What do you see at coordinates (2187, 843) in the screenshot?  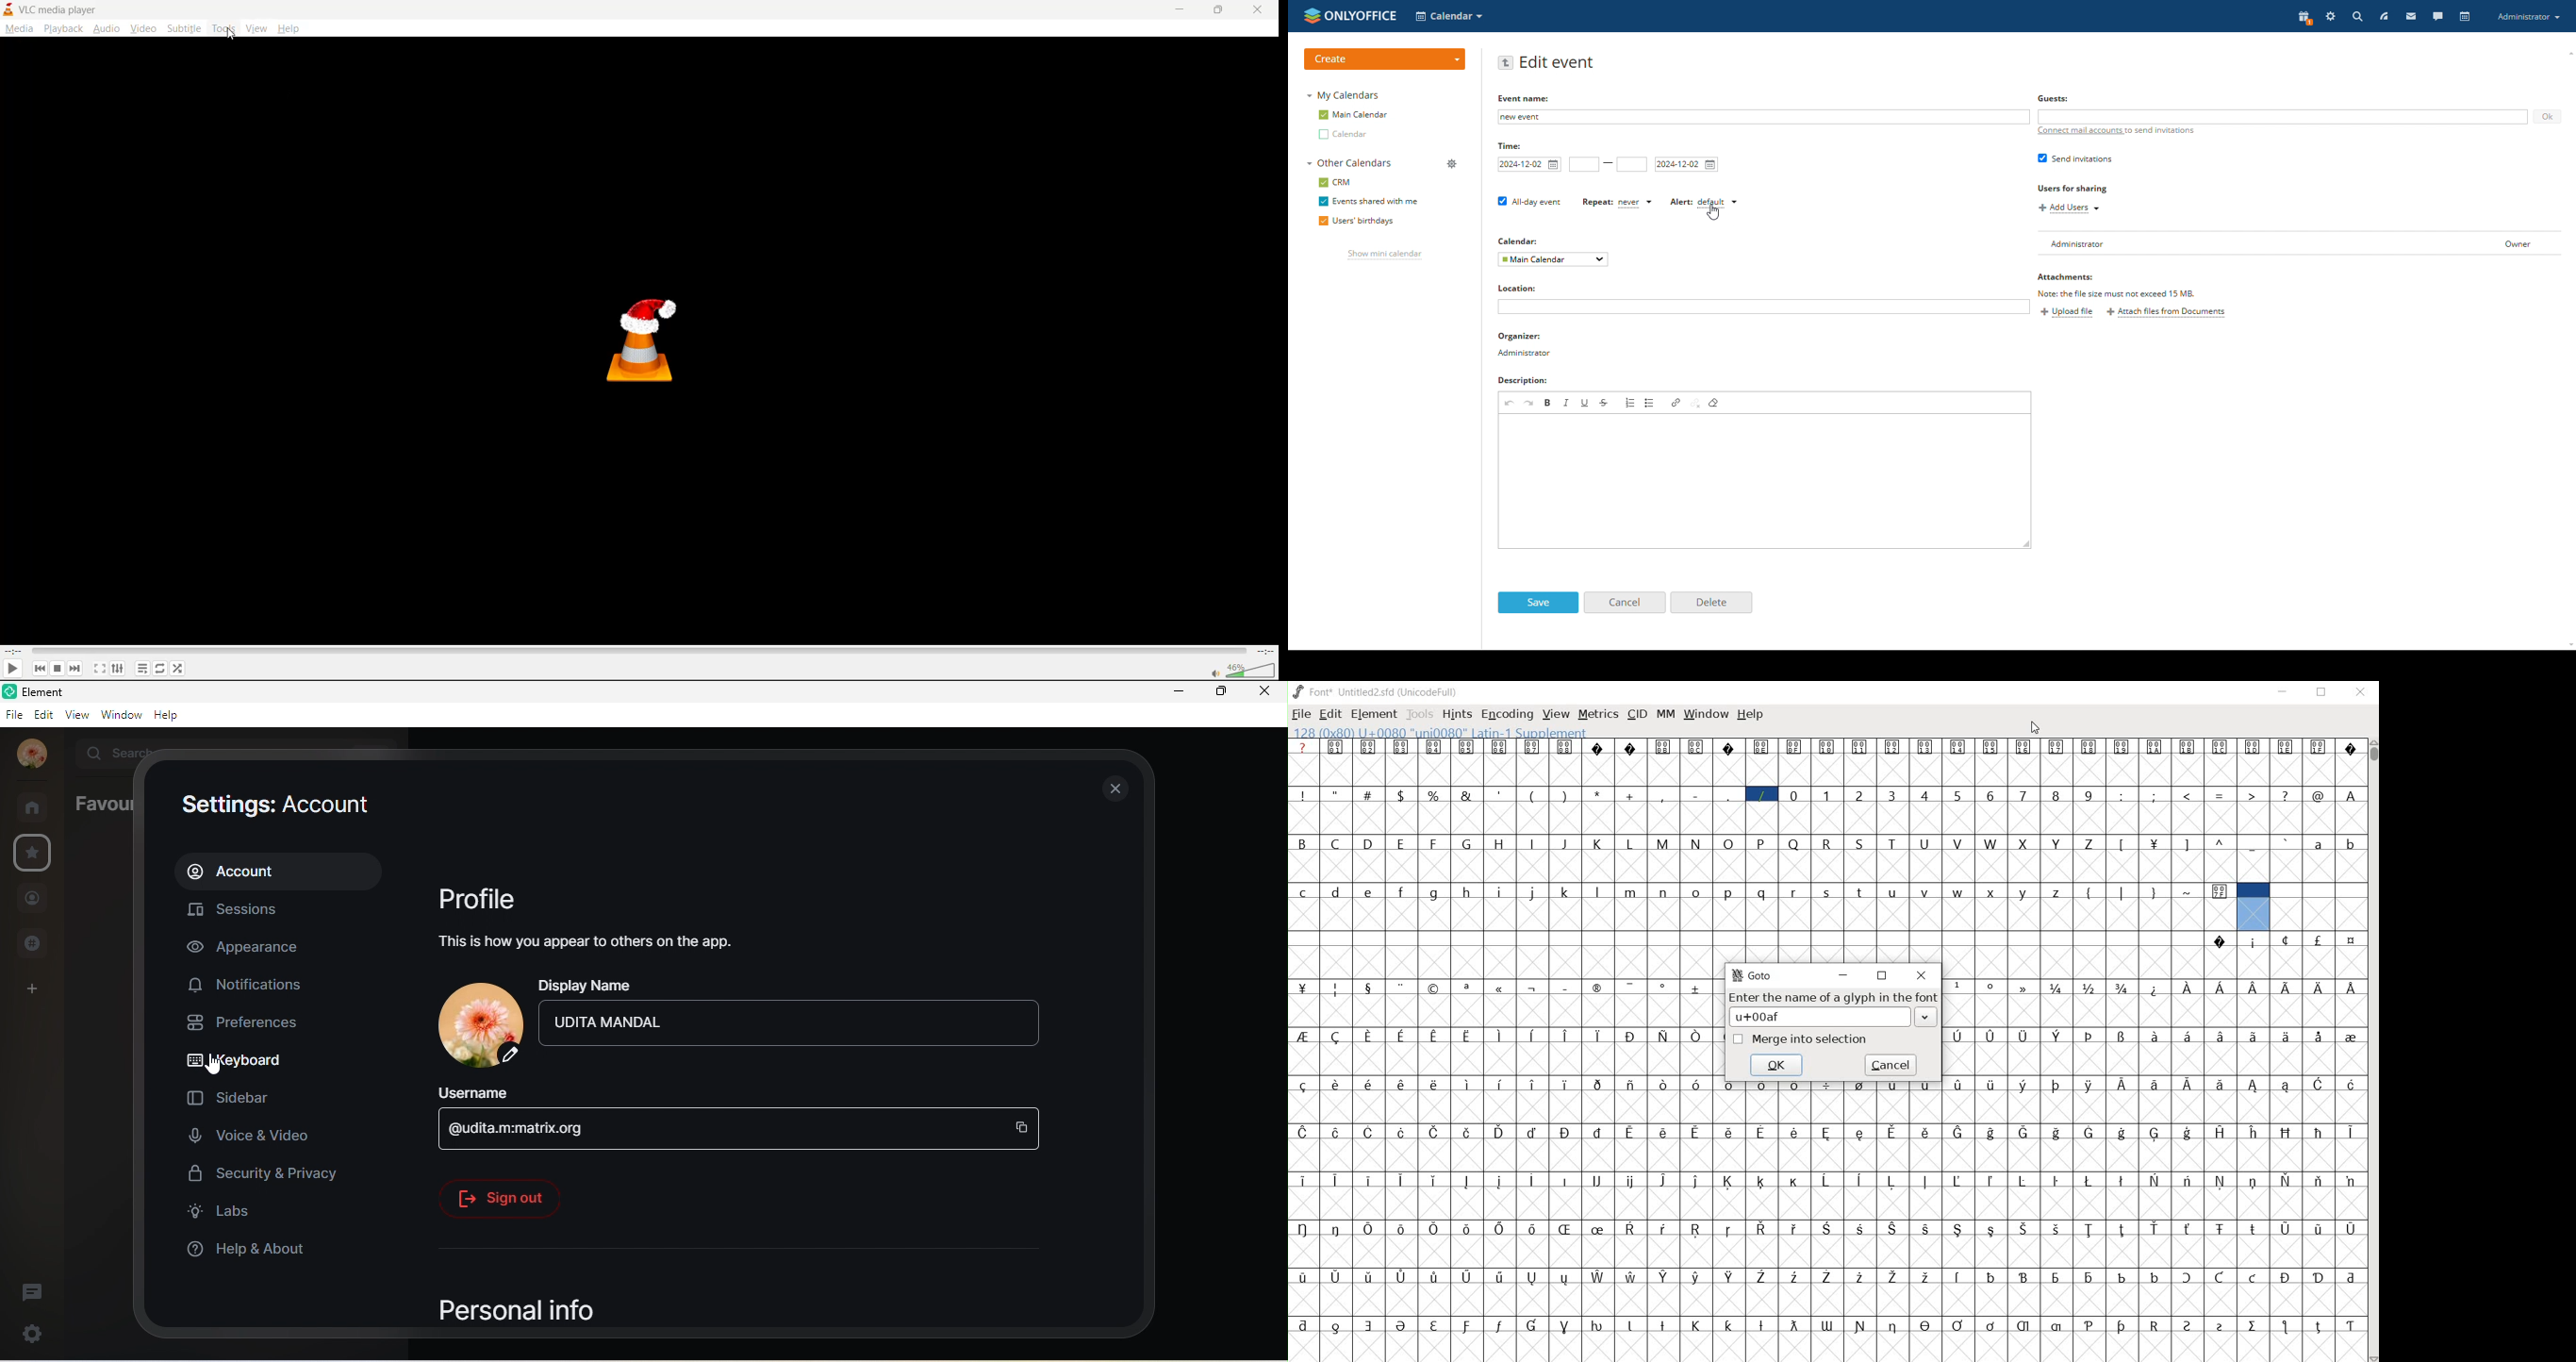 I see `]` at bounding box center [2187, 843].